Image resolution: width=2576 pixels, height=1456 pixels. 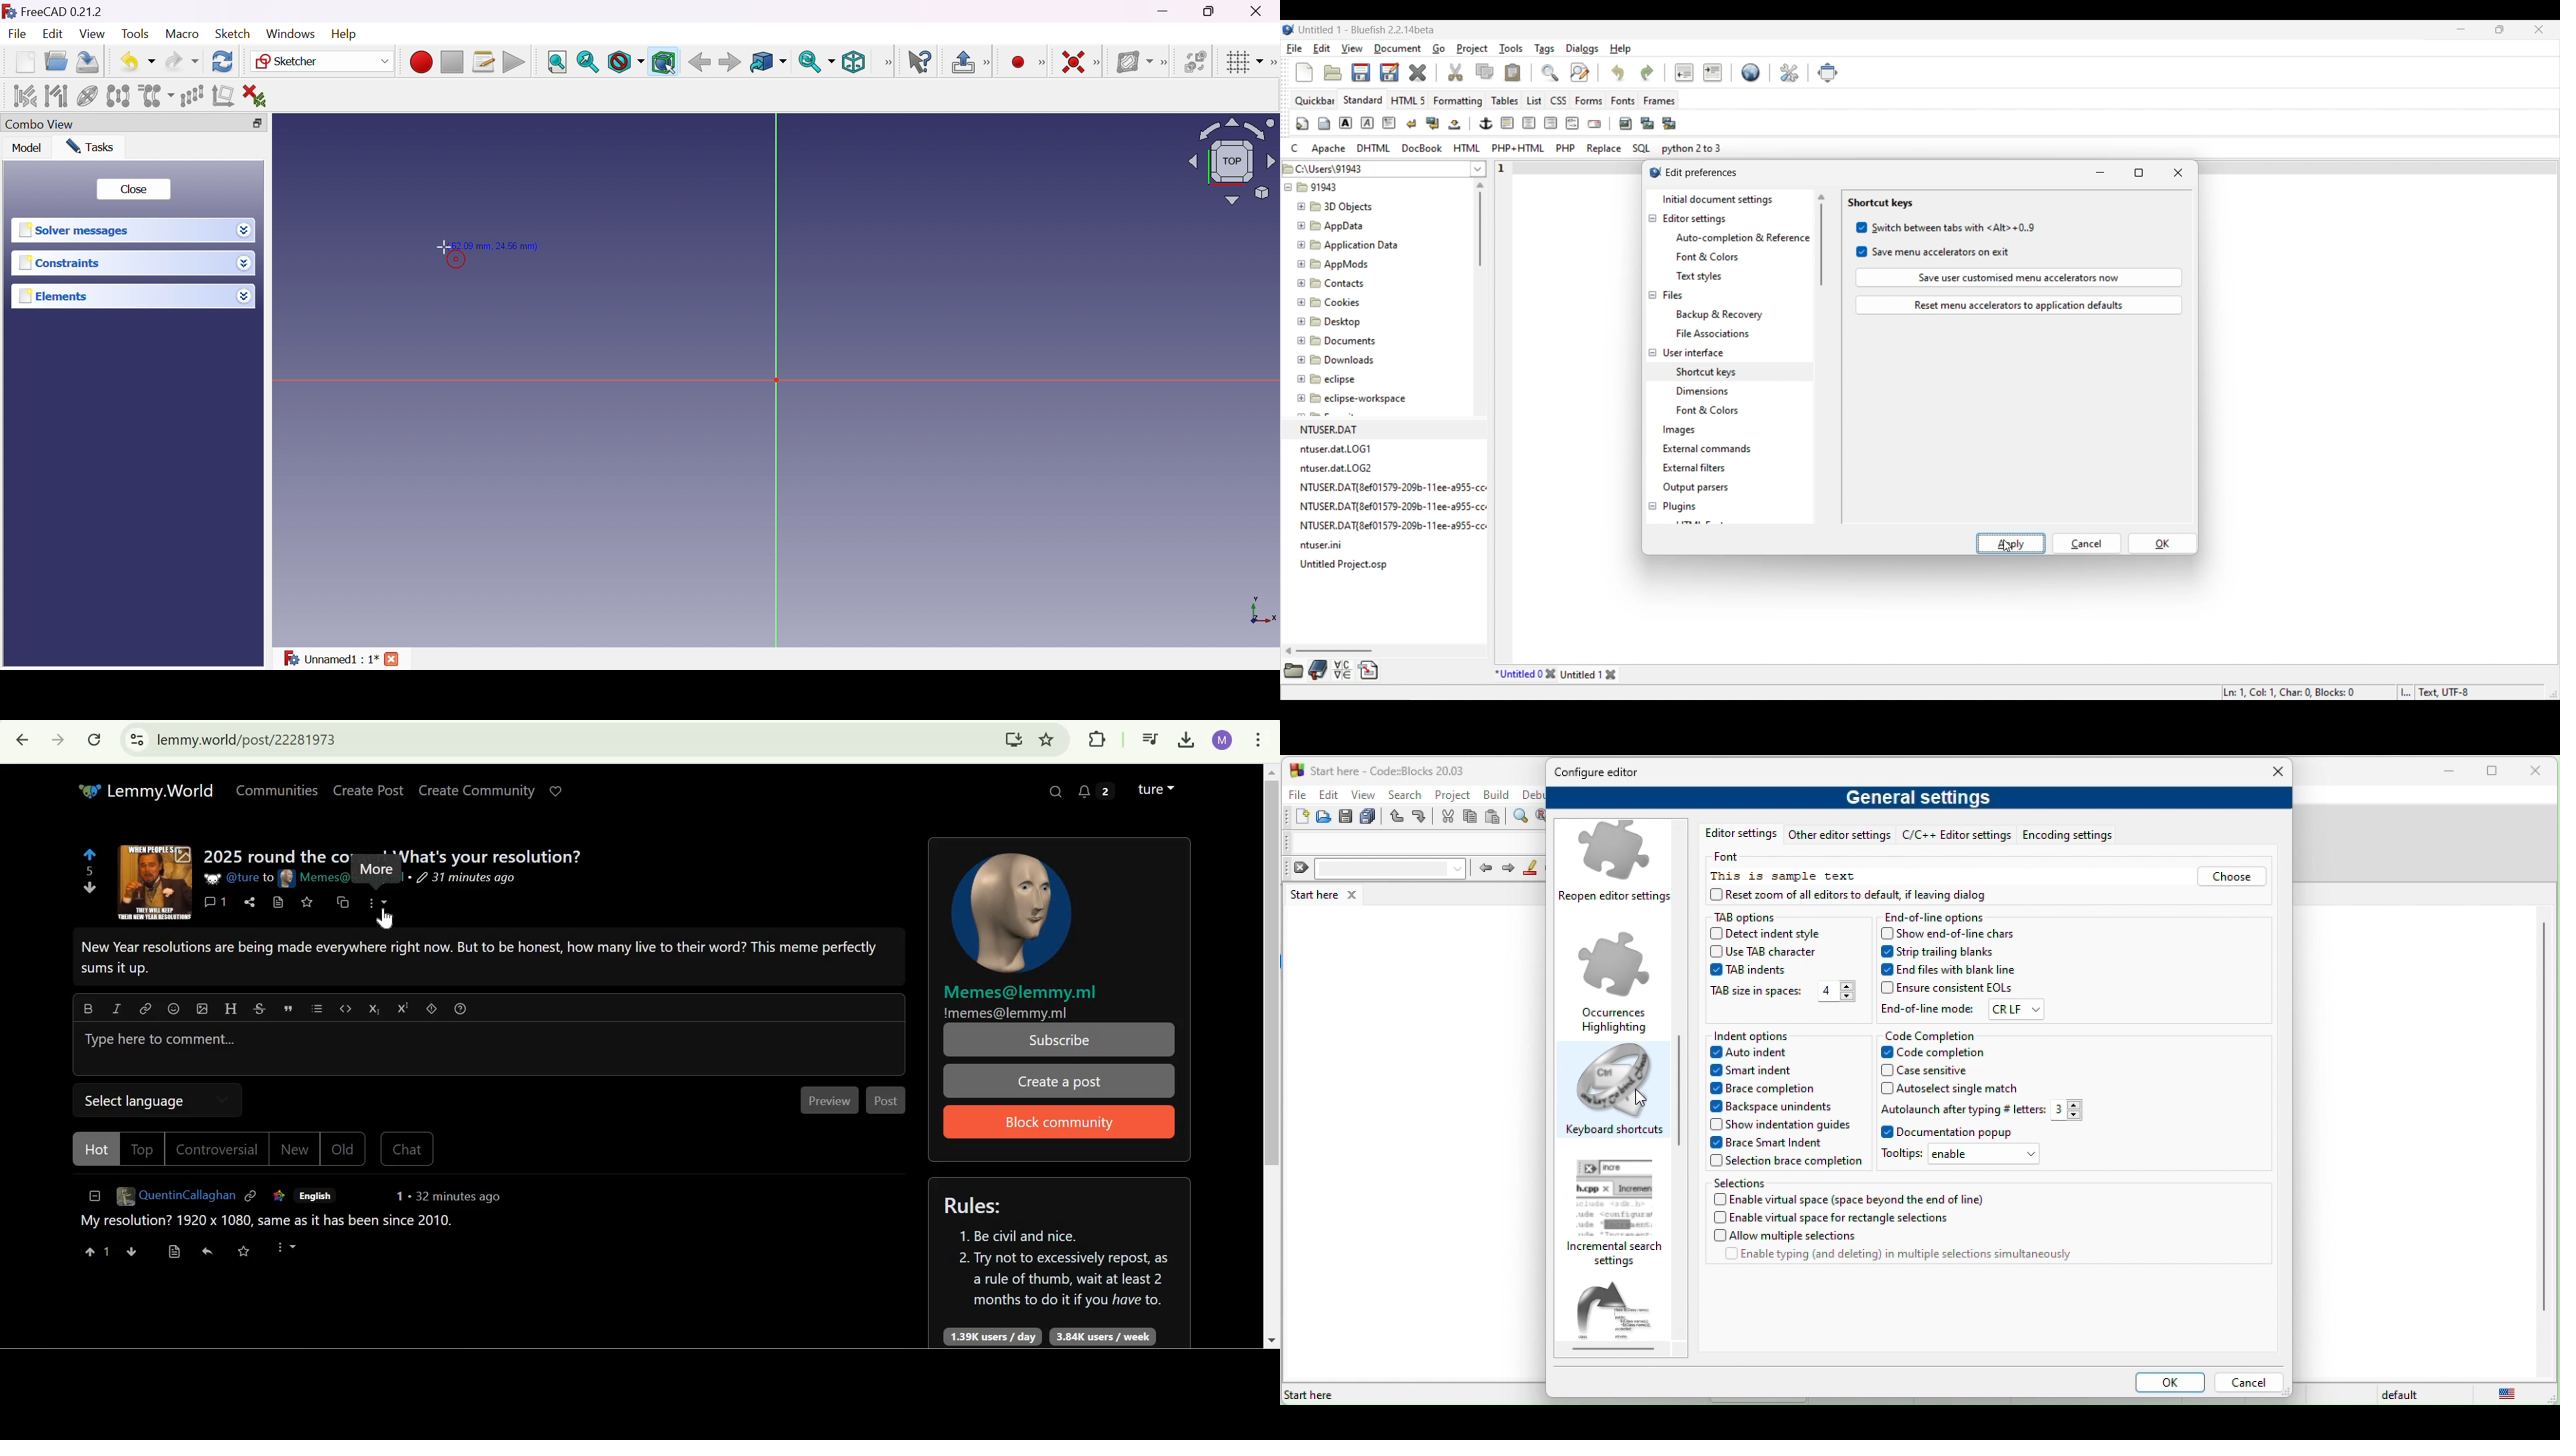 What do you see at coordinates (2073, 1110) in the screenshot?
I see `3` at bounding box center [2073, 1110].